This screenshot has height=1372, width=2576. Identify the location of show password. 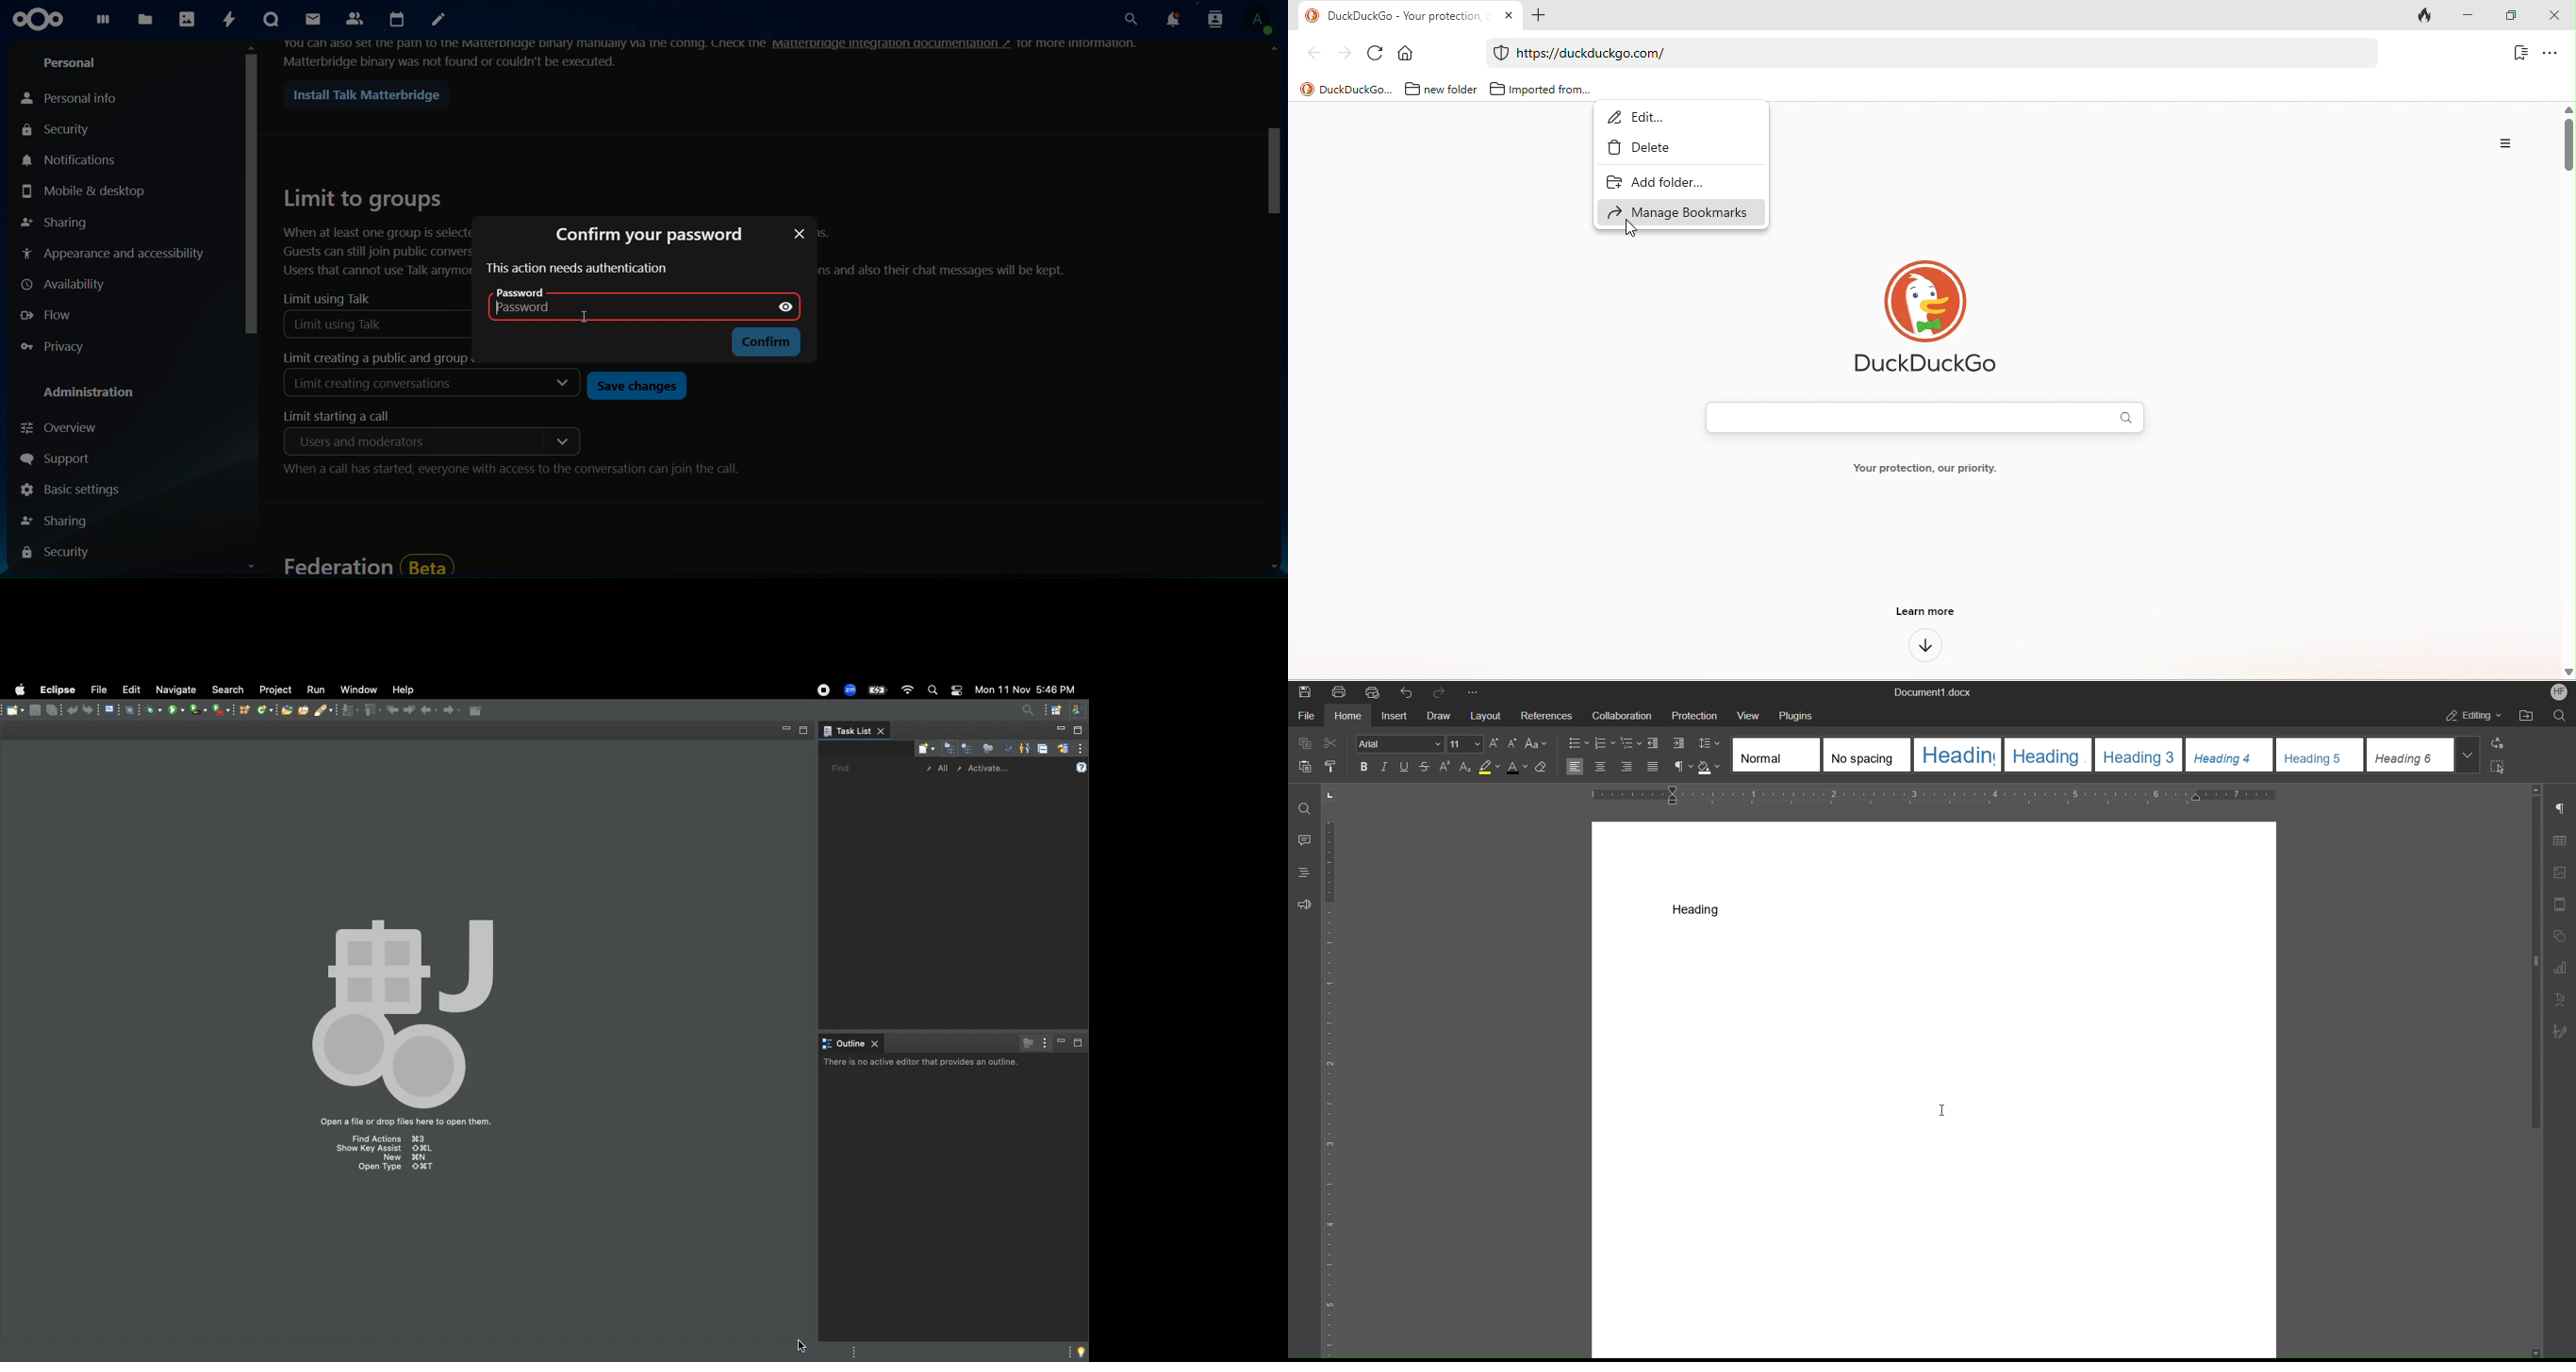
(788, 305).